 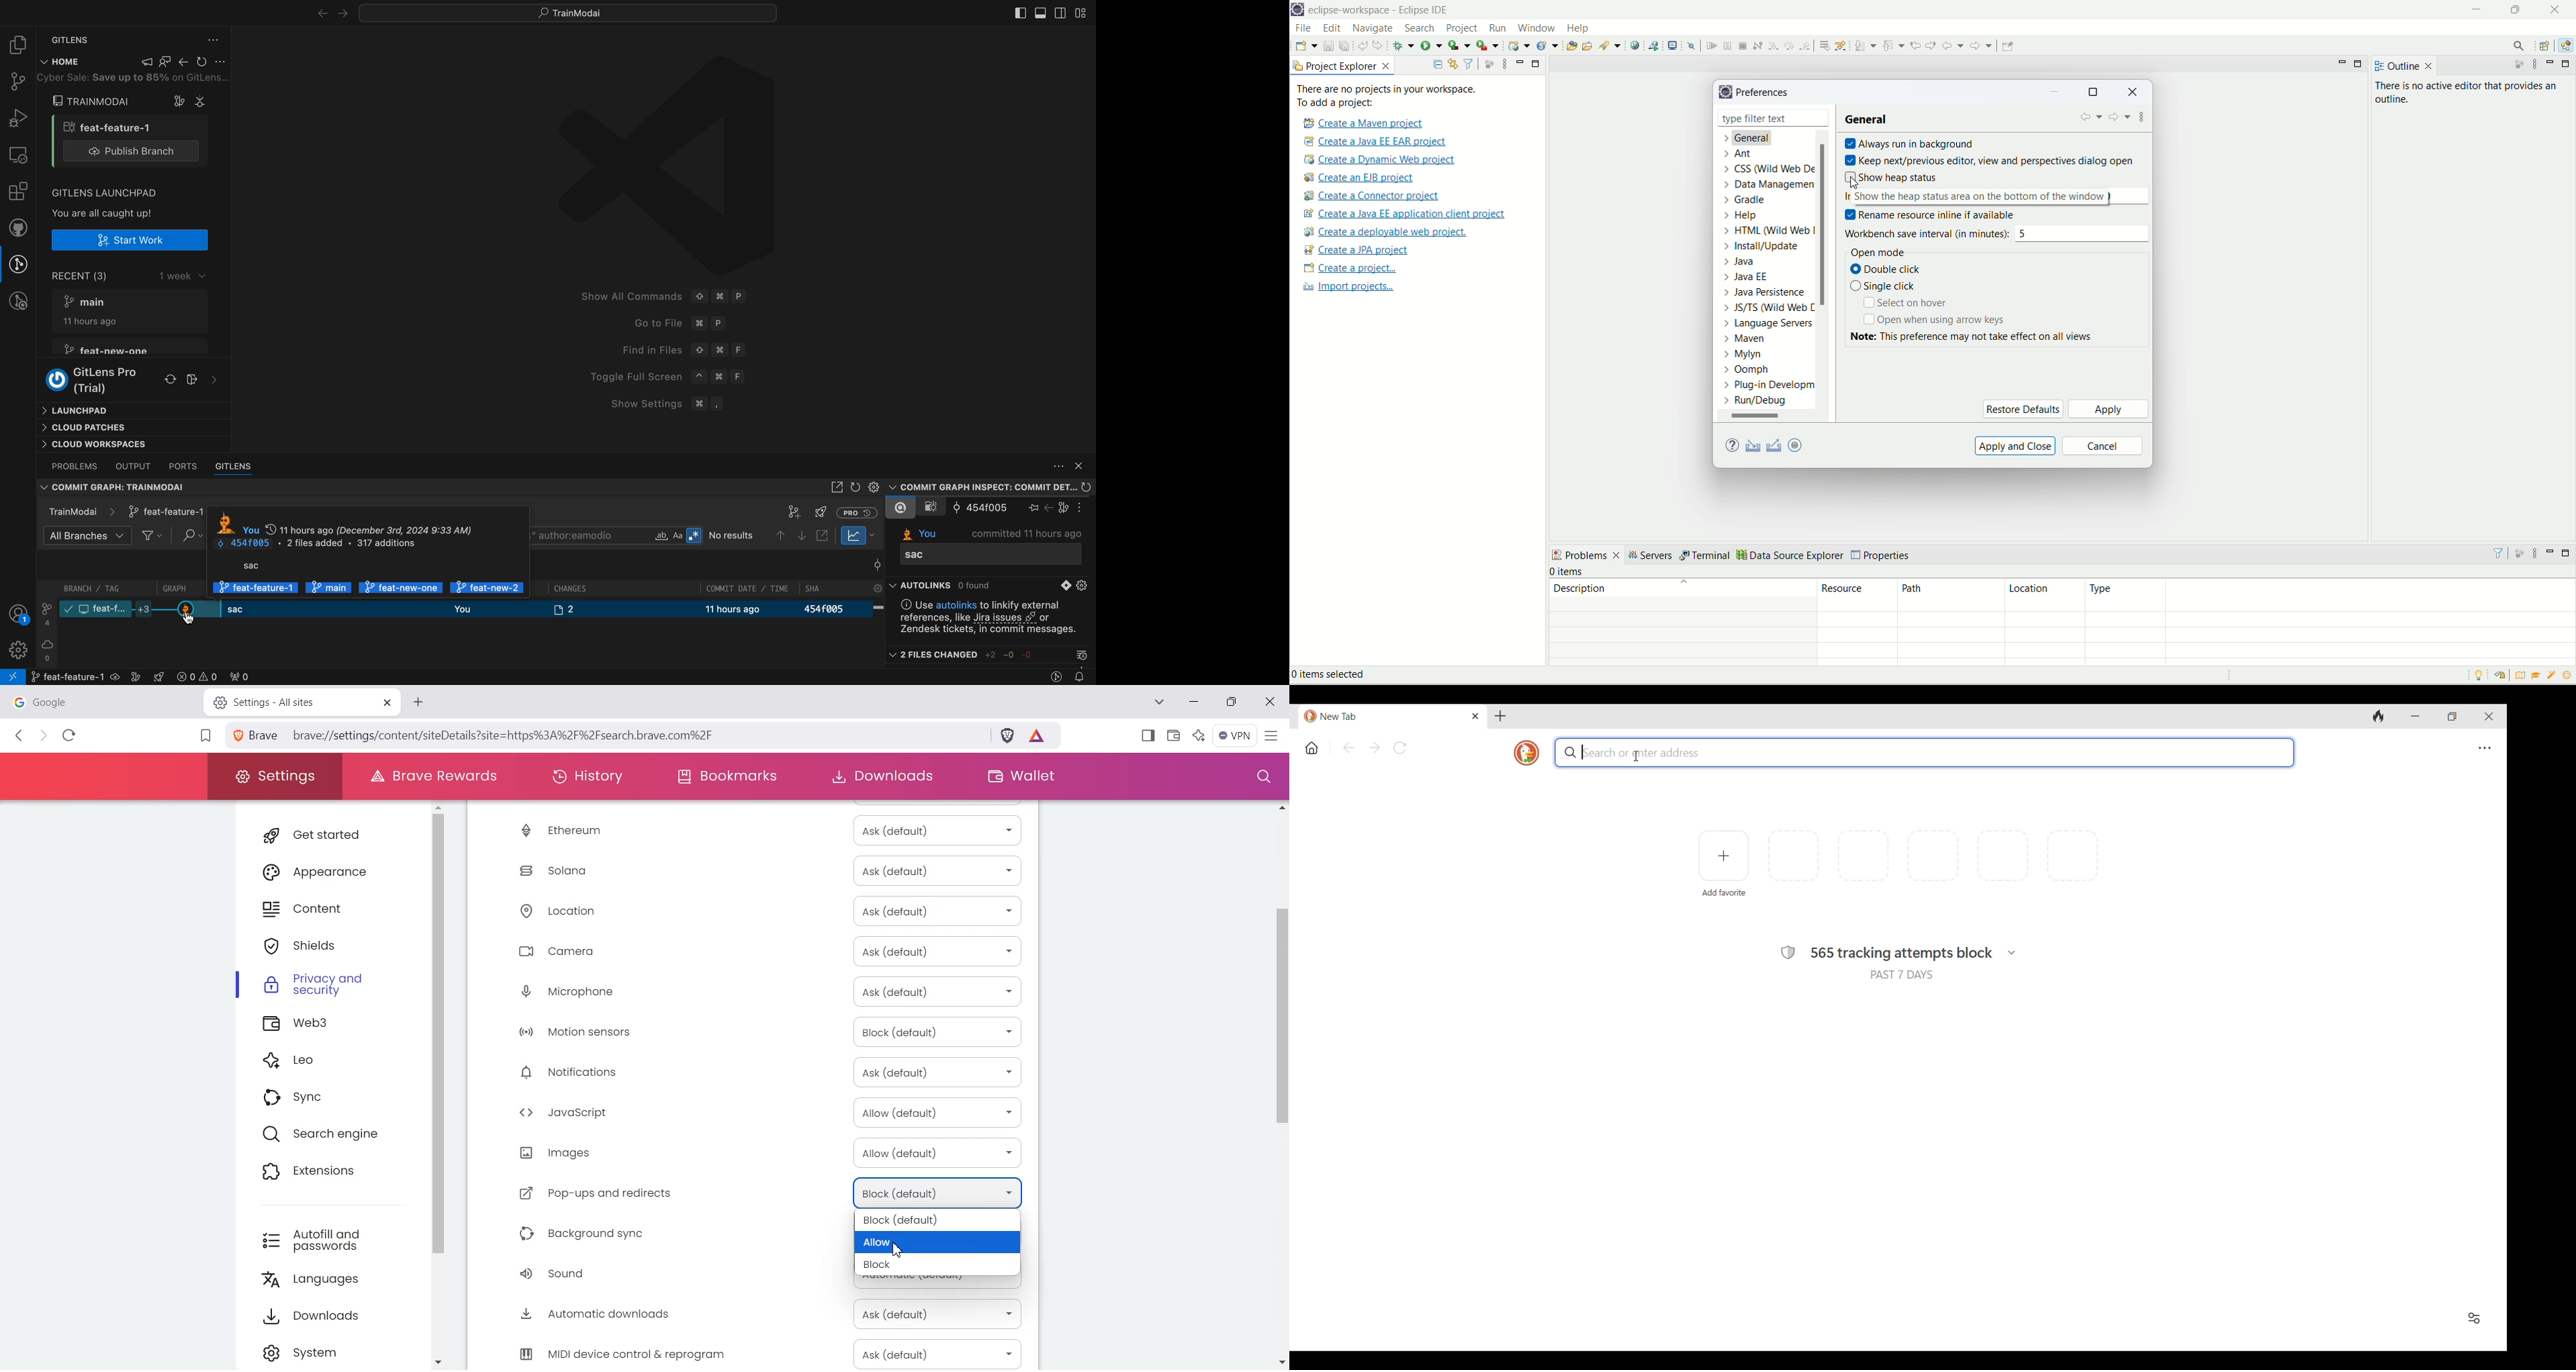 I want to click on Minimize, so click(x=2414, y=716).